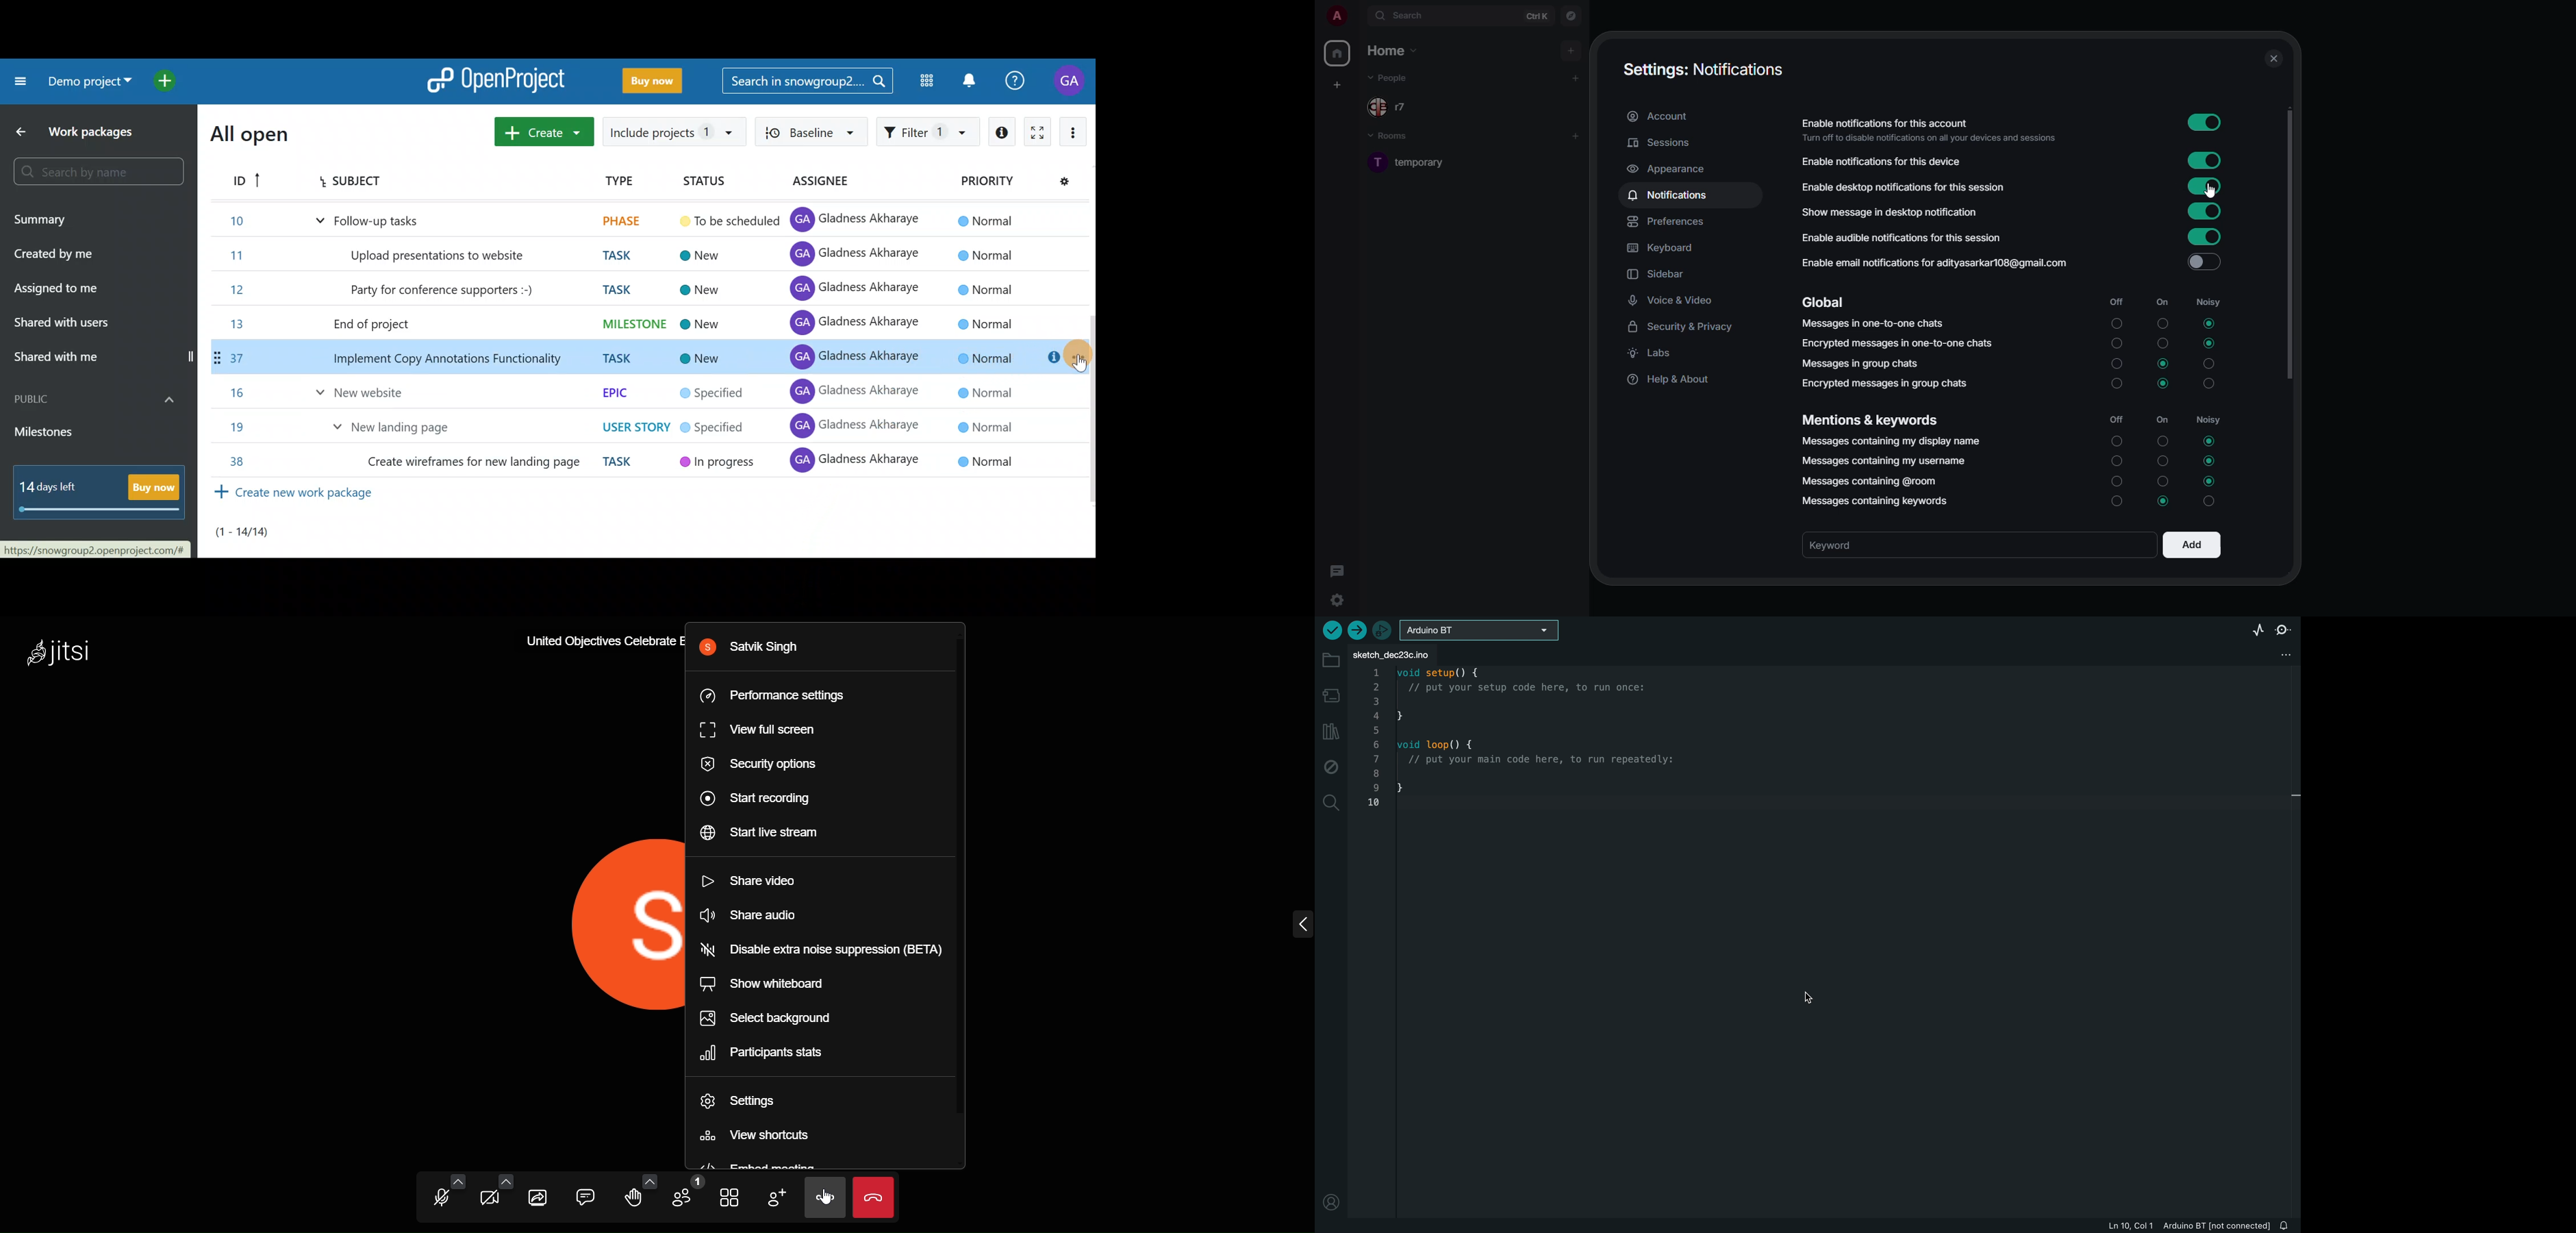 This screenshot has width=2576, height=1260. What do you see at coordinates (1899, 343) in the screenshot?
I see `encrypted messages in one on one chats` at bounding box center [1899, 343].